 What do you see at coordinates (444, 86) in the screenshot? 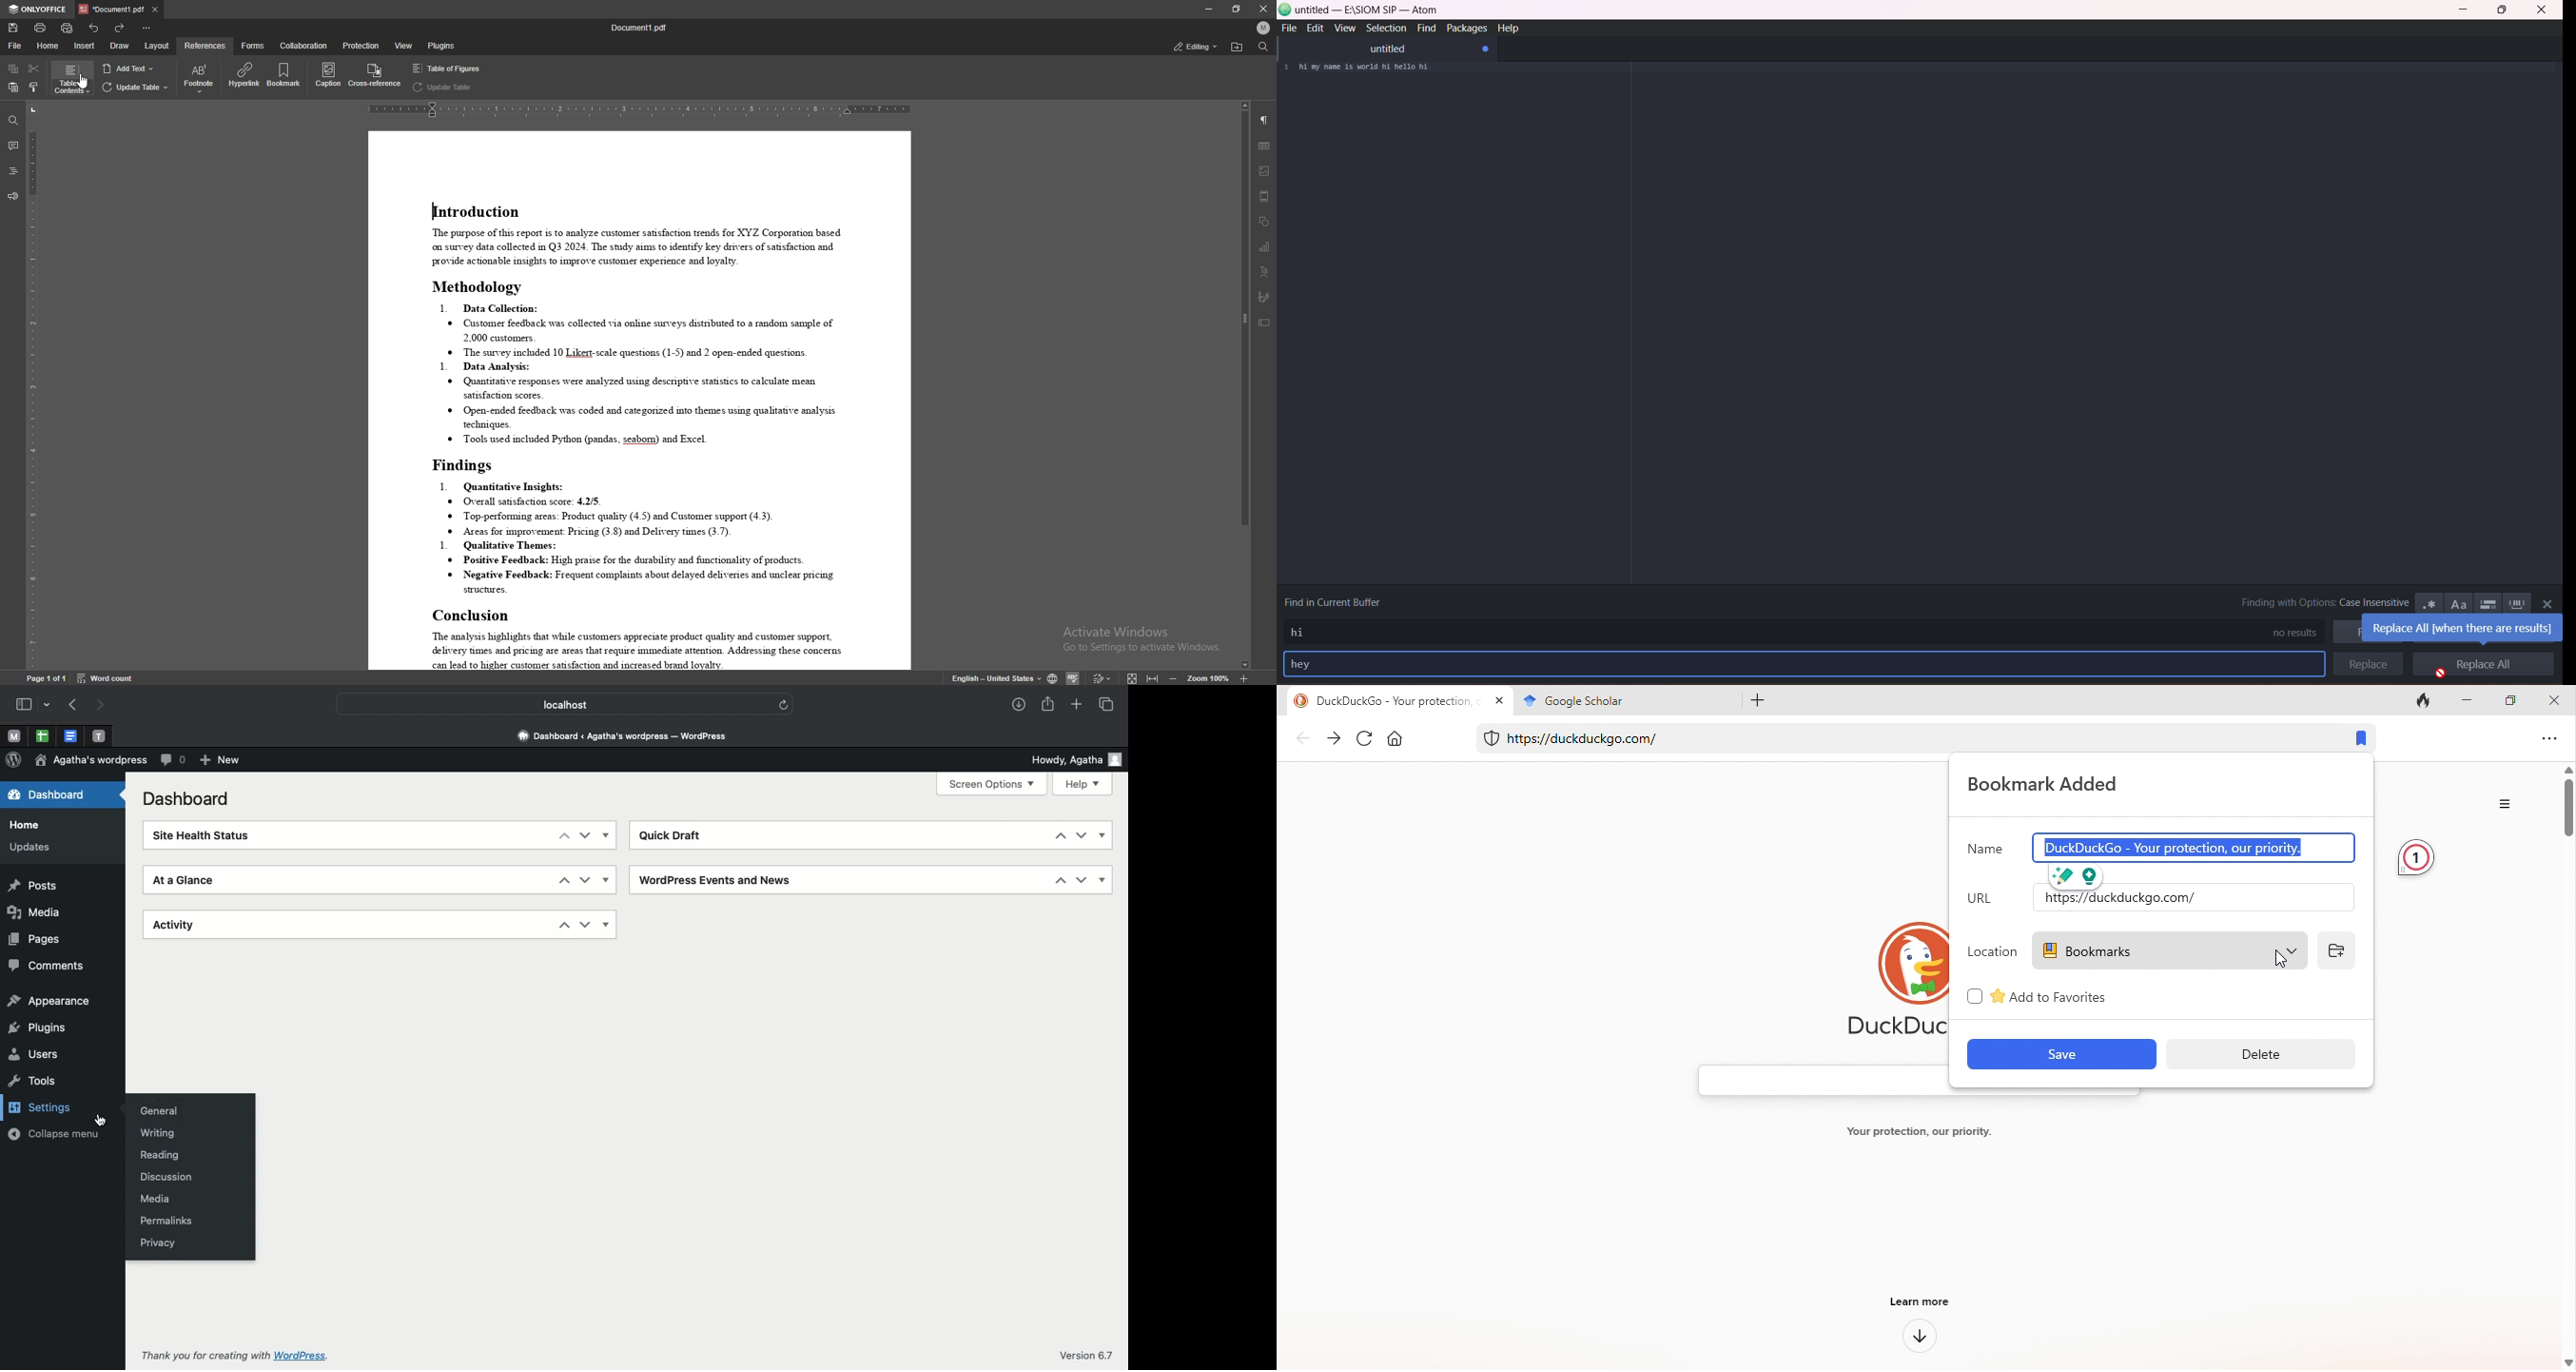
I see `update table` at bounding box center [444, 86].